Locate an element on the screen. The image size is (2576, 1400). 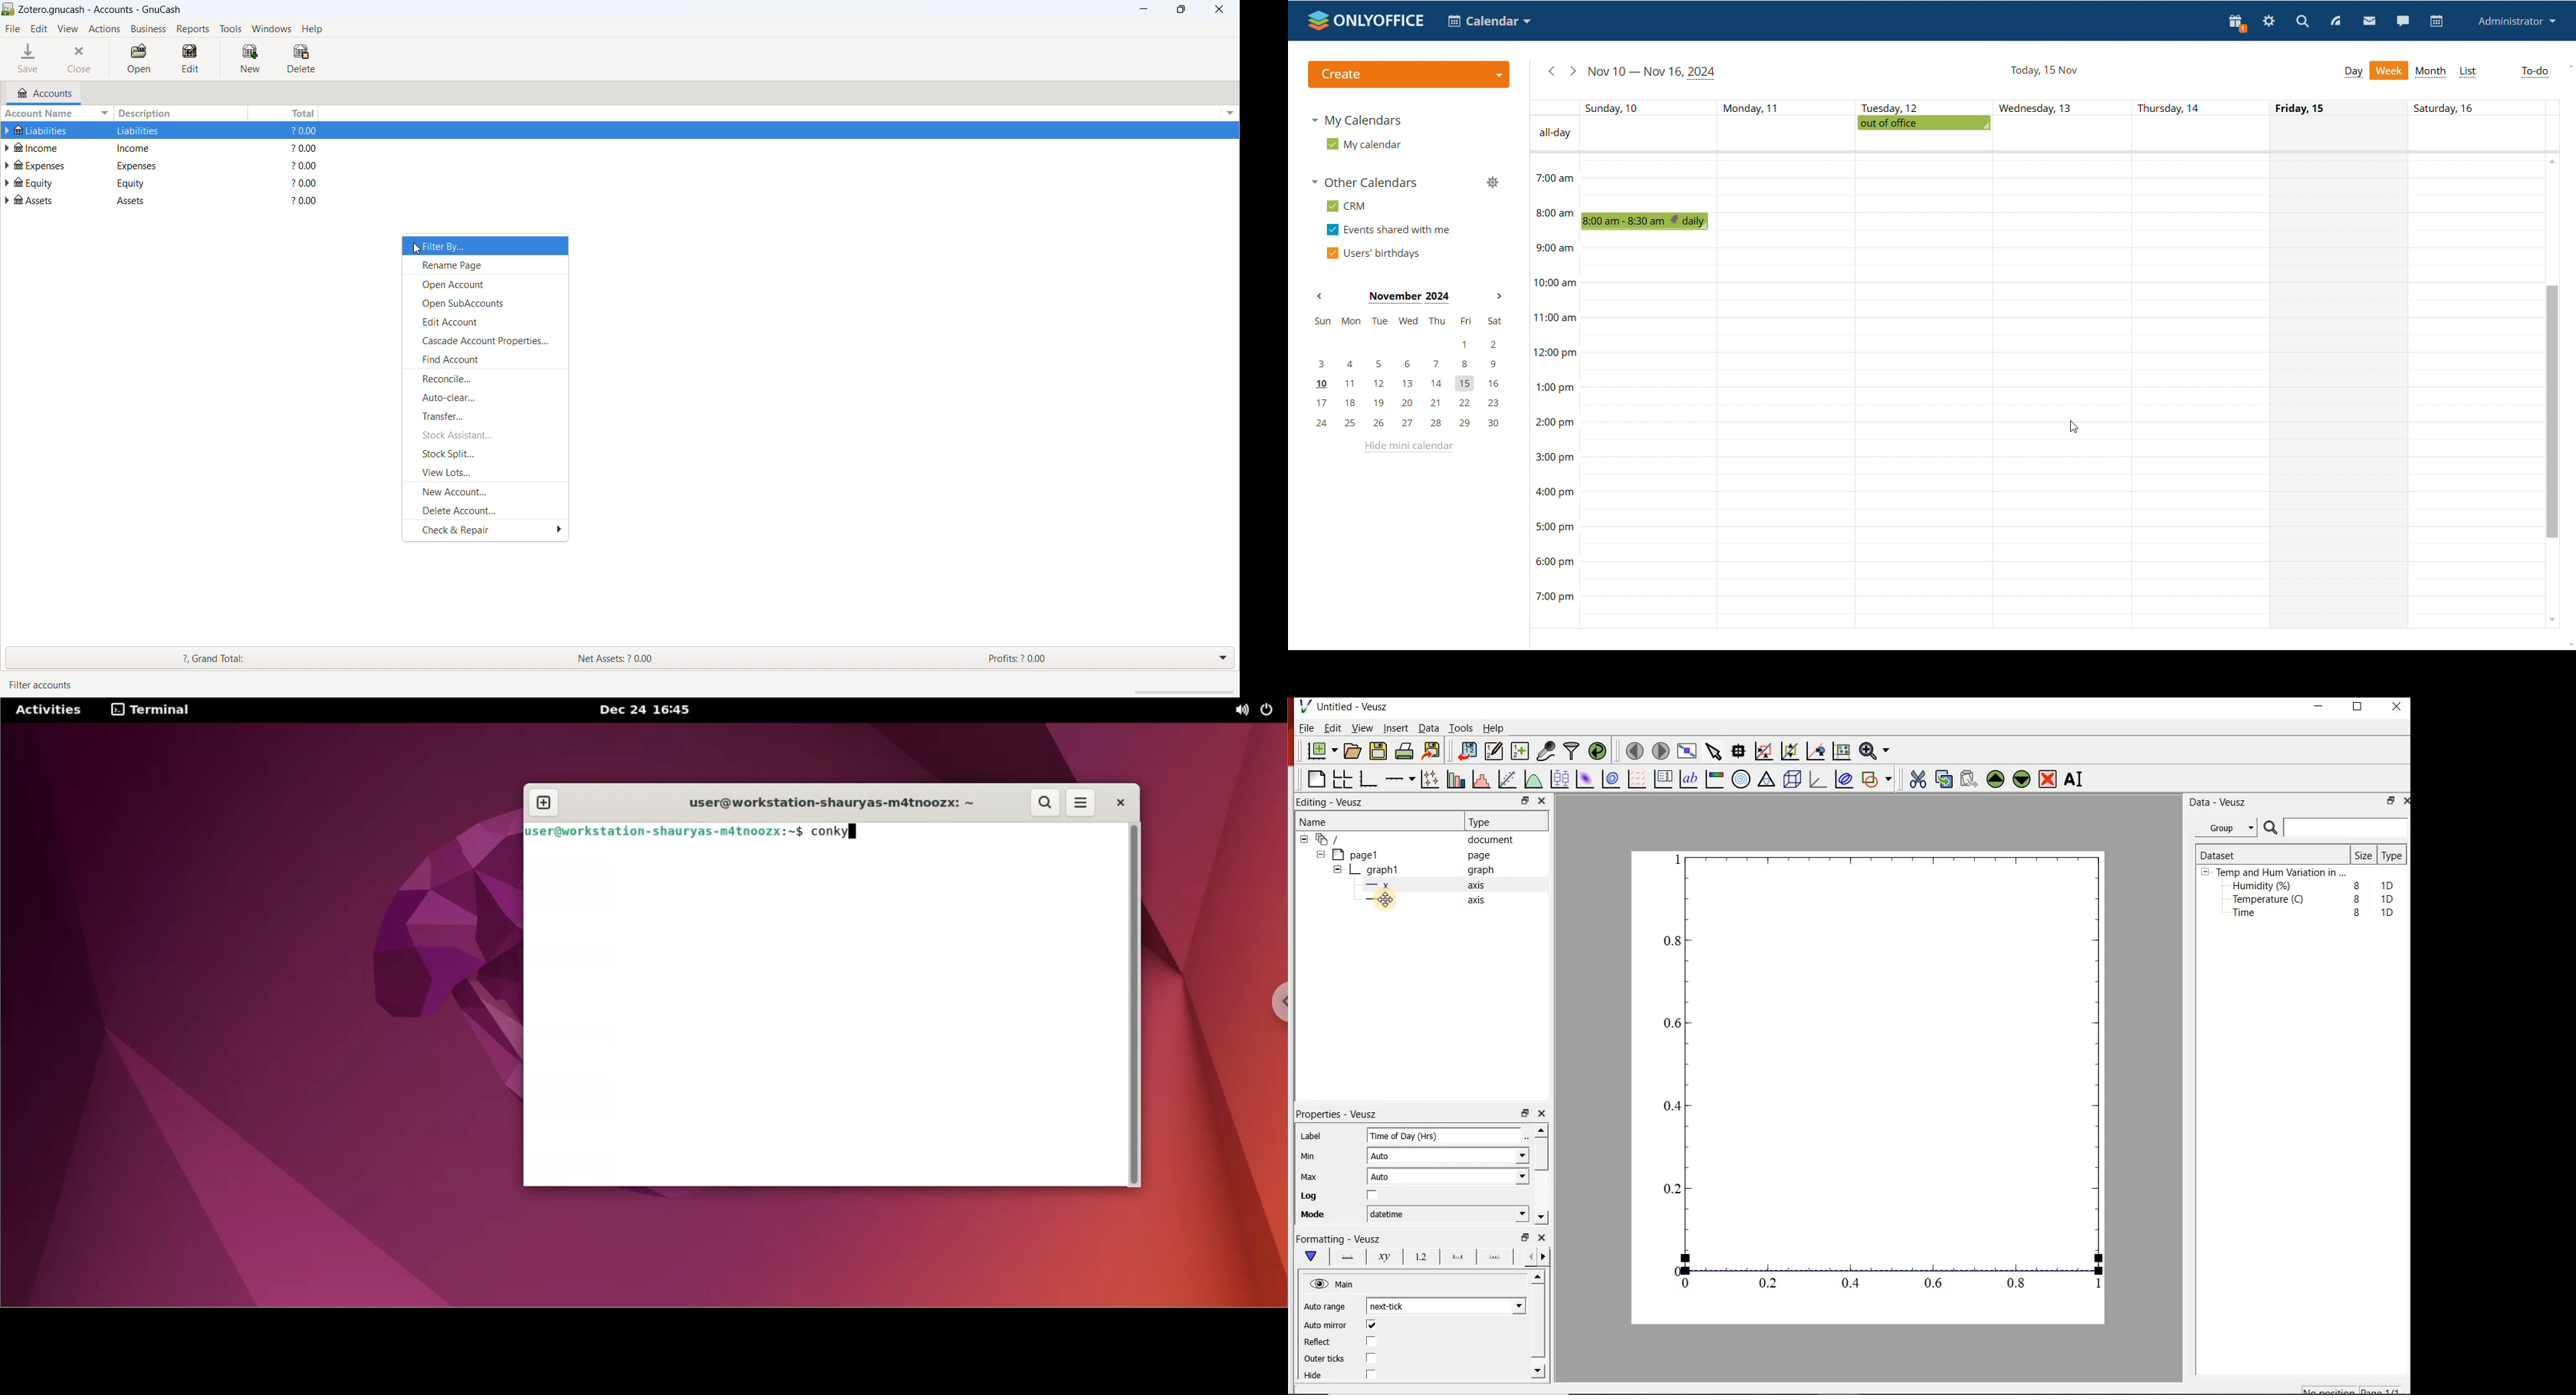
import data into Veusz is located at coordinates (1466, 750).